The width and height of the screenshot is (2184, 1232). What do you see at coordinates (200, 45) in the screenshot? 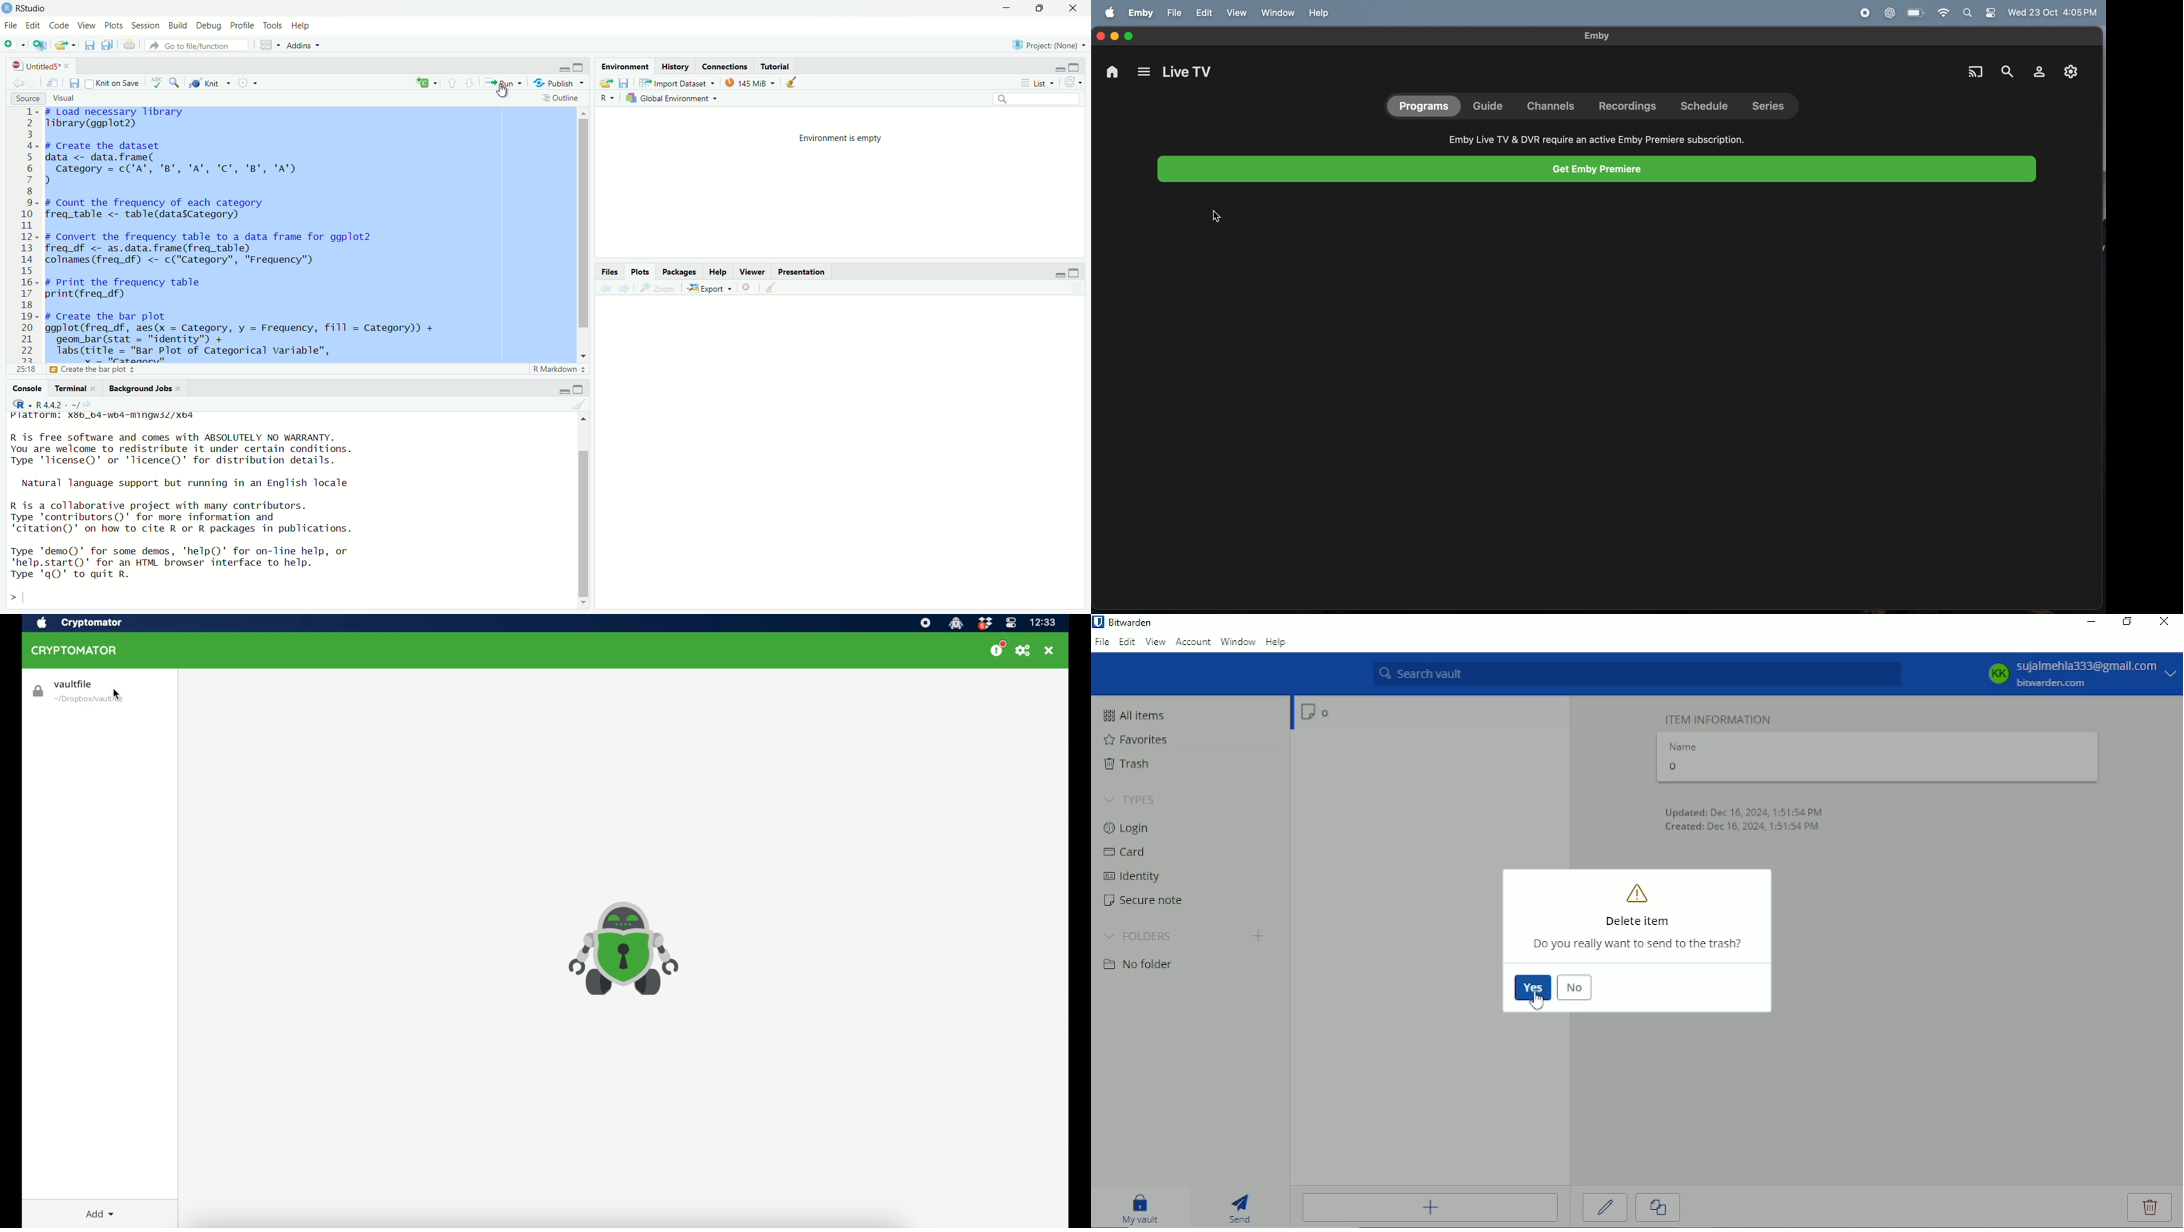
I see `Go to file/function` at bounding box center [200, 45].